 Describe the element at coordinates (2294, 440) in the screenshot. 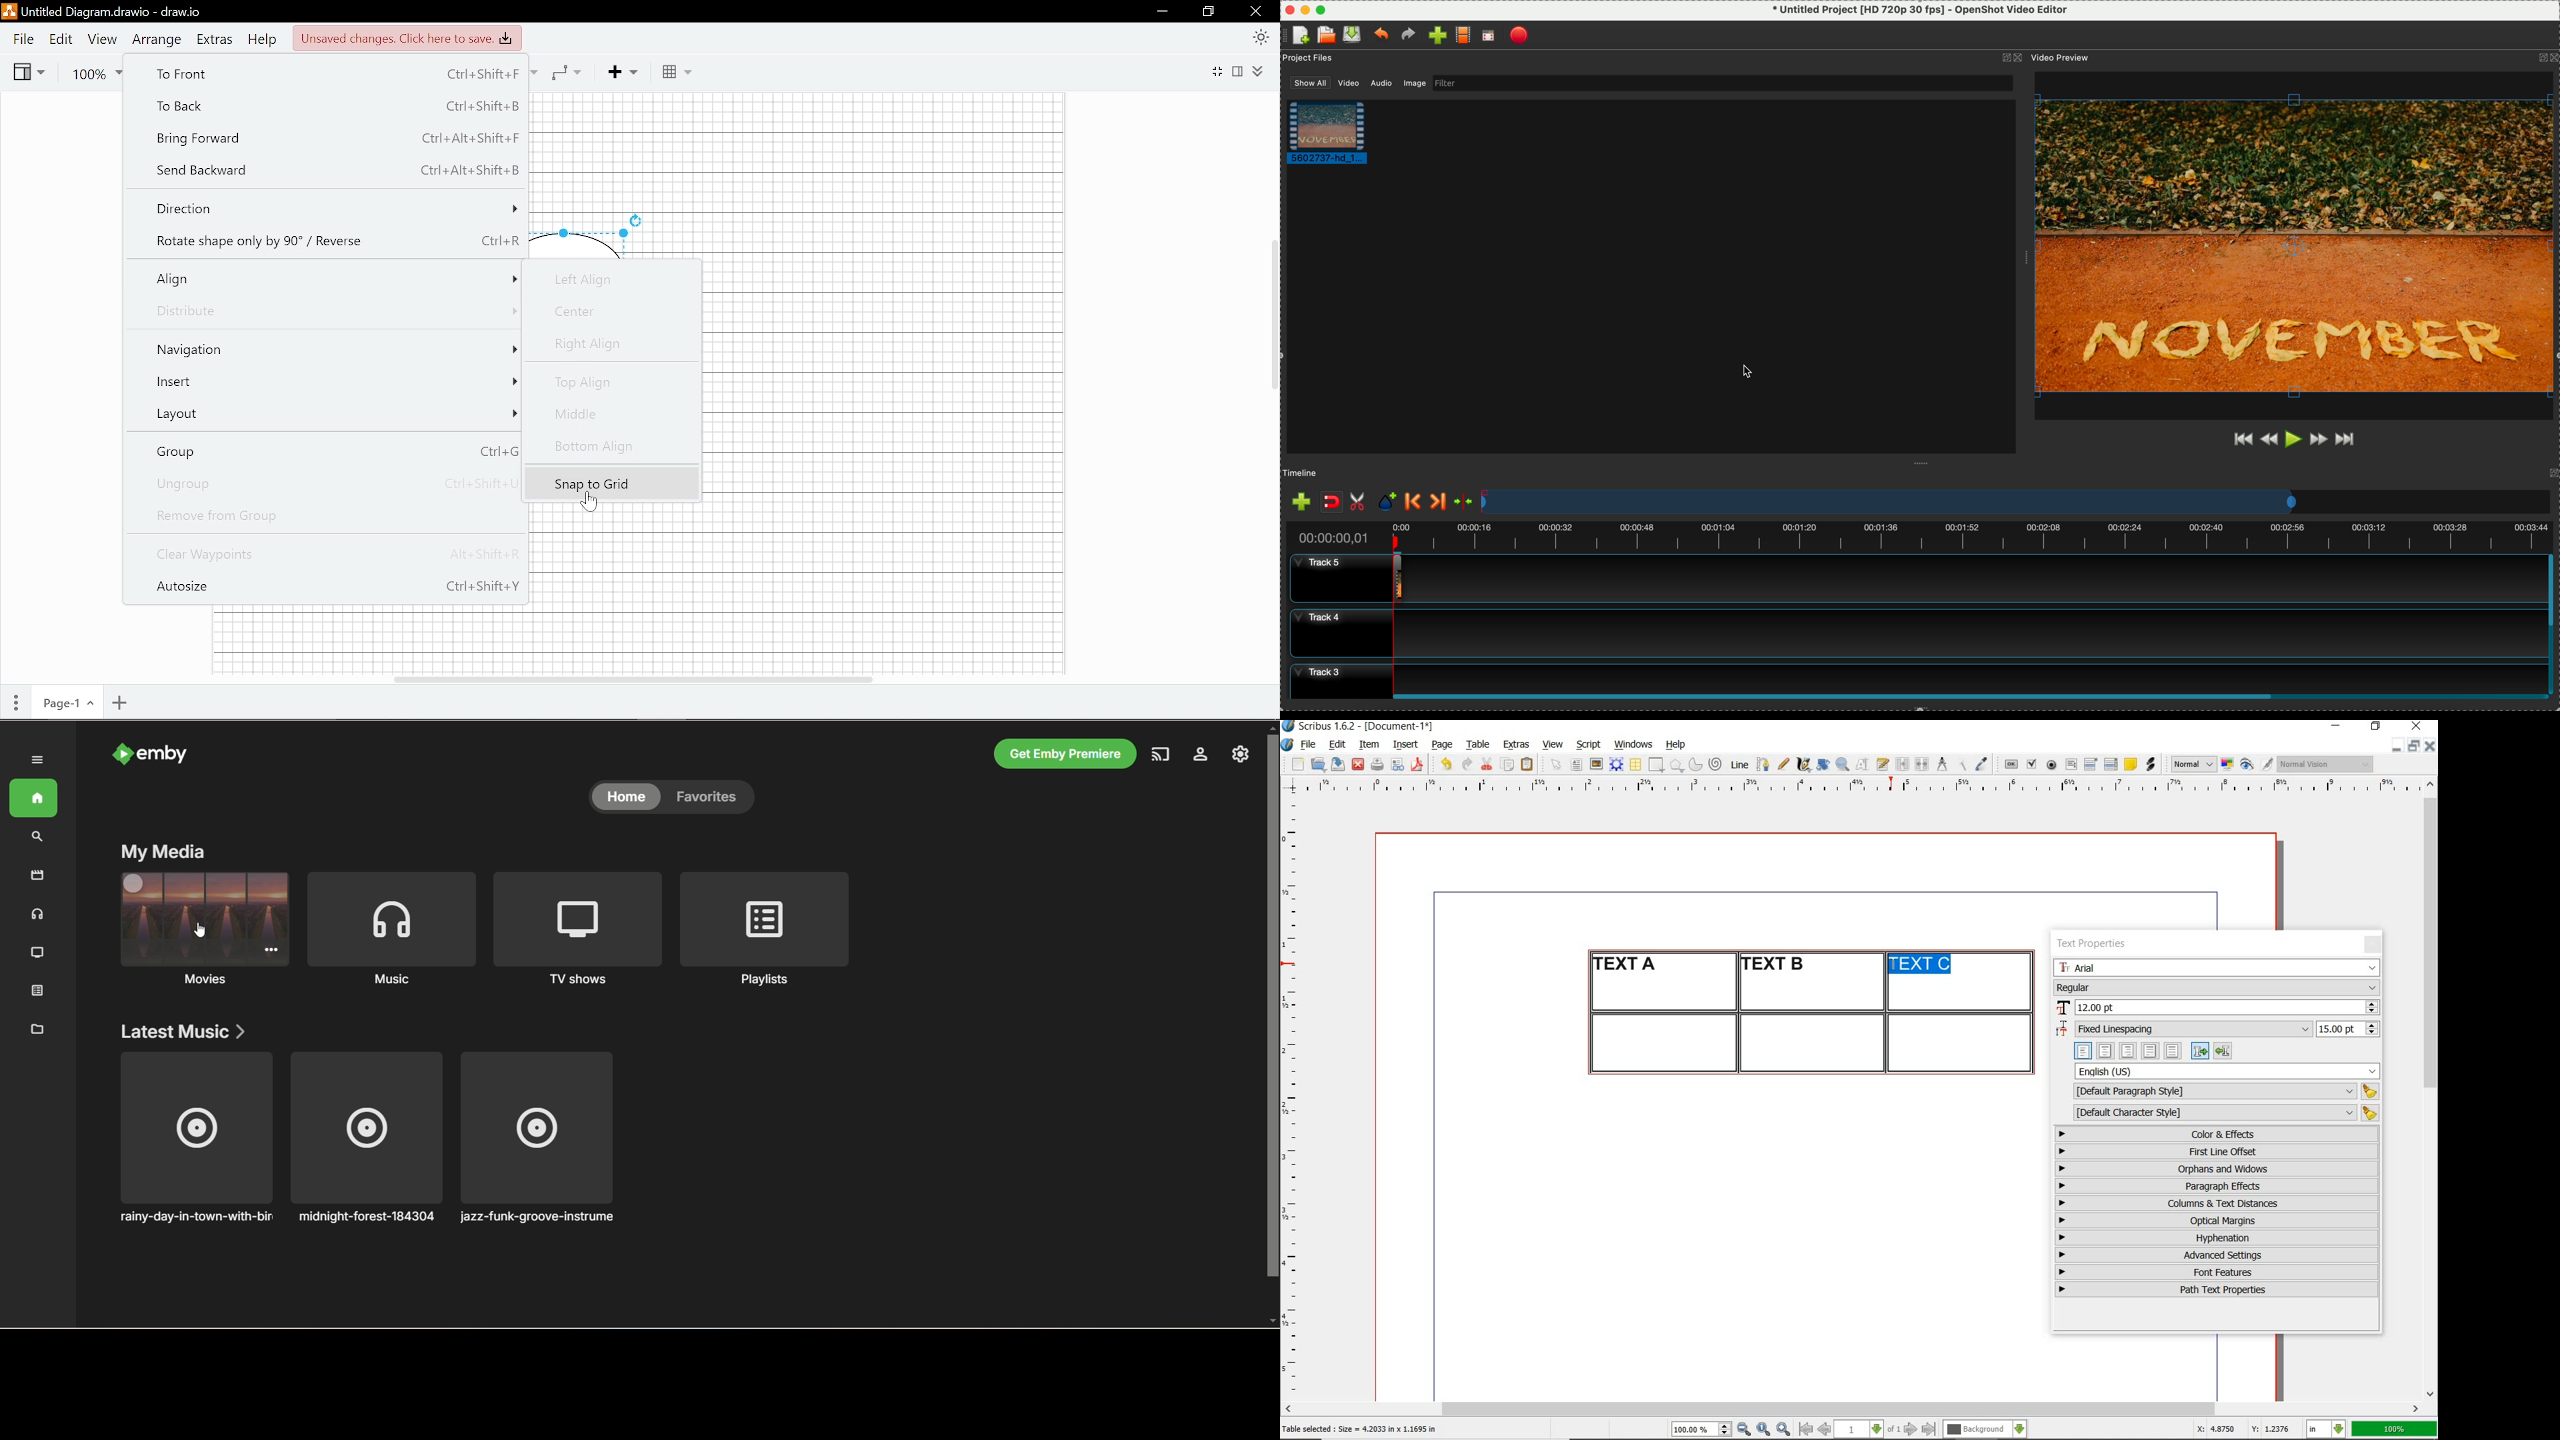

I see `play` at that location.